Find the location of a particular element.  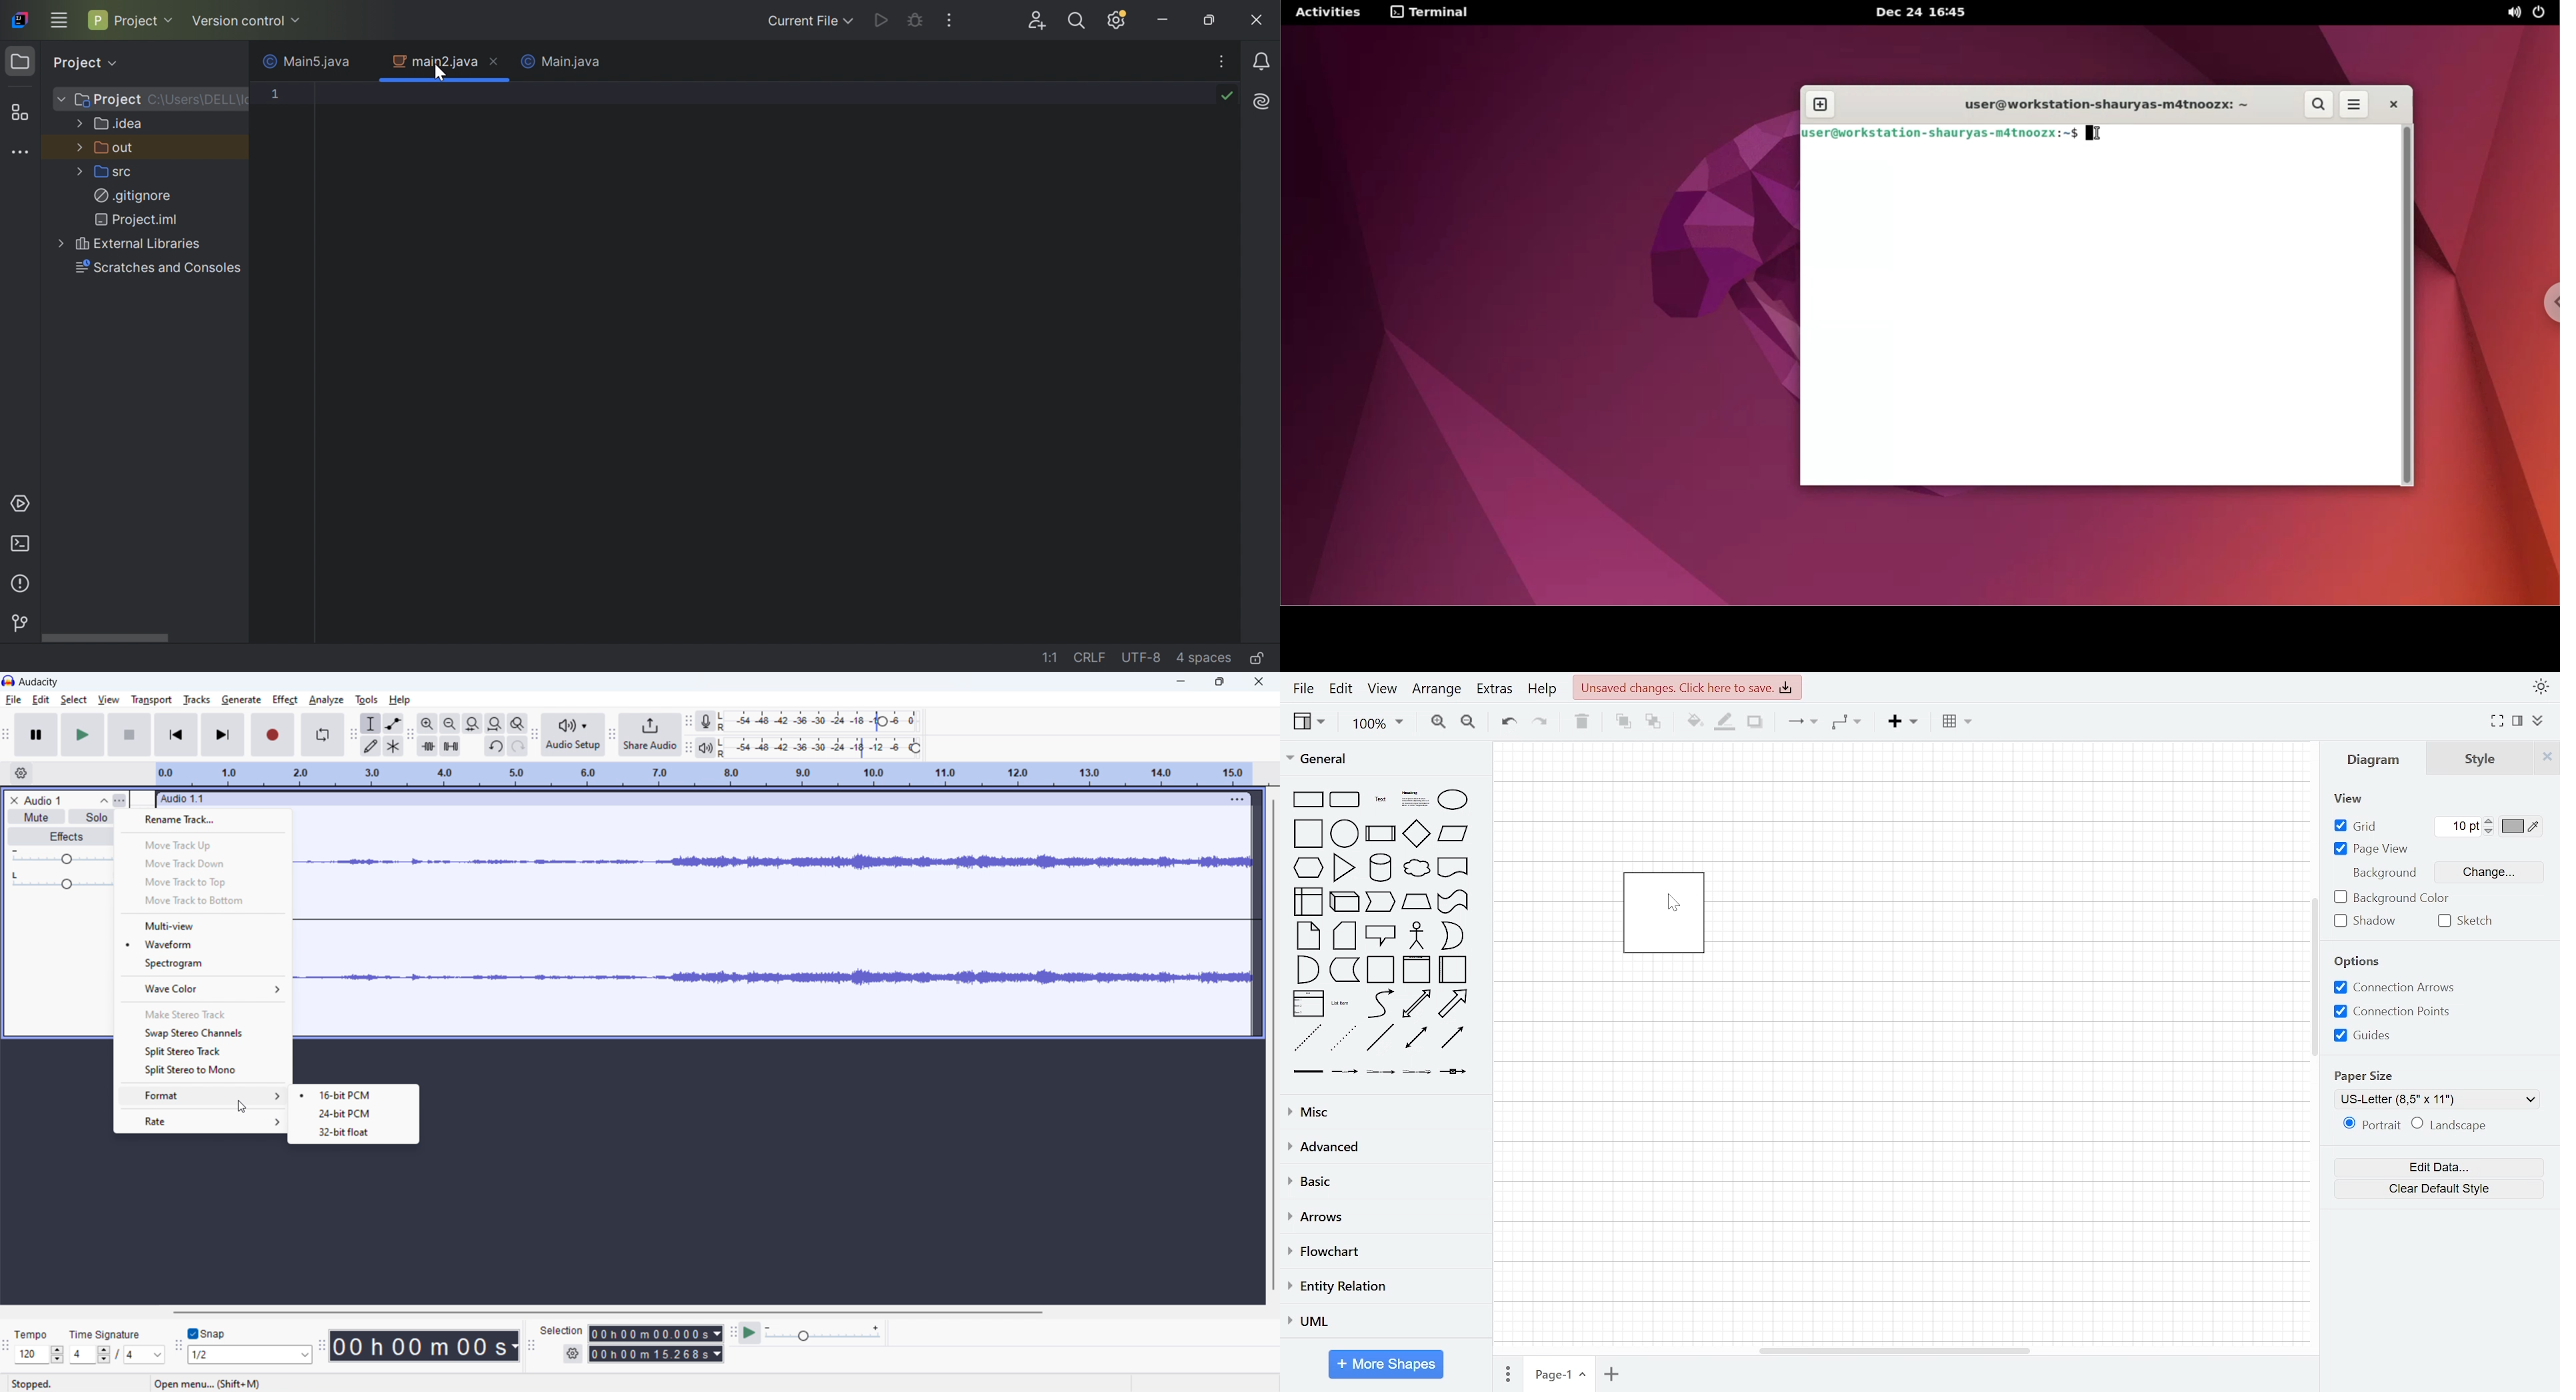

redo is located at coordinates (1540, 722).